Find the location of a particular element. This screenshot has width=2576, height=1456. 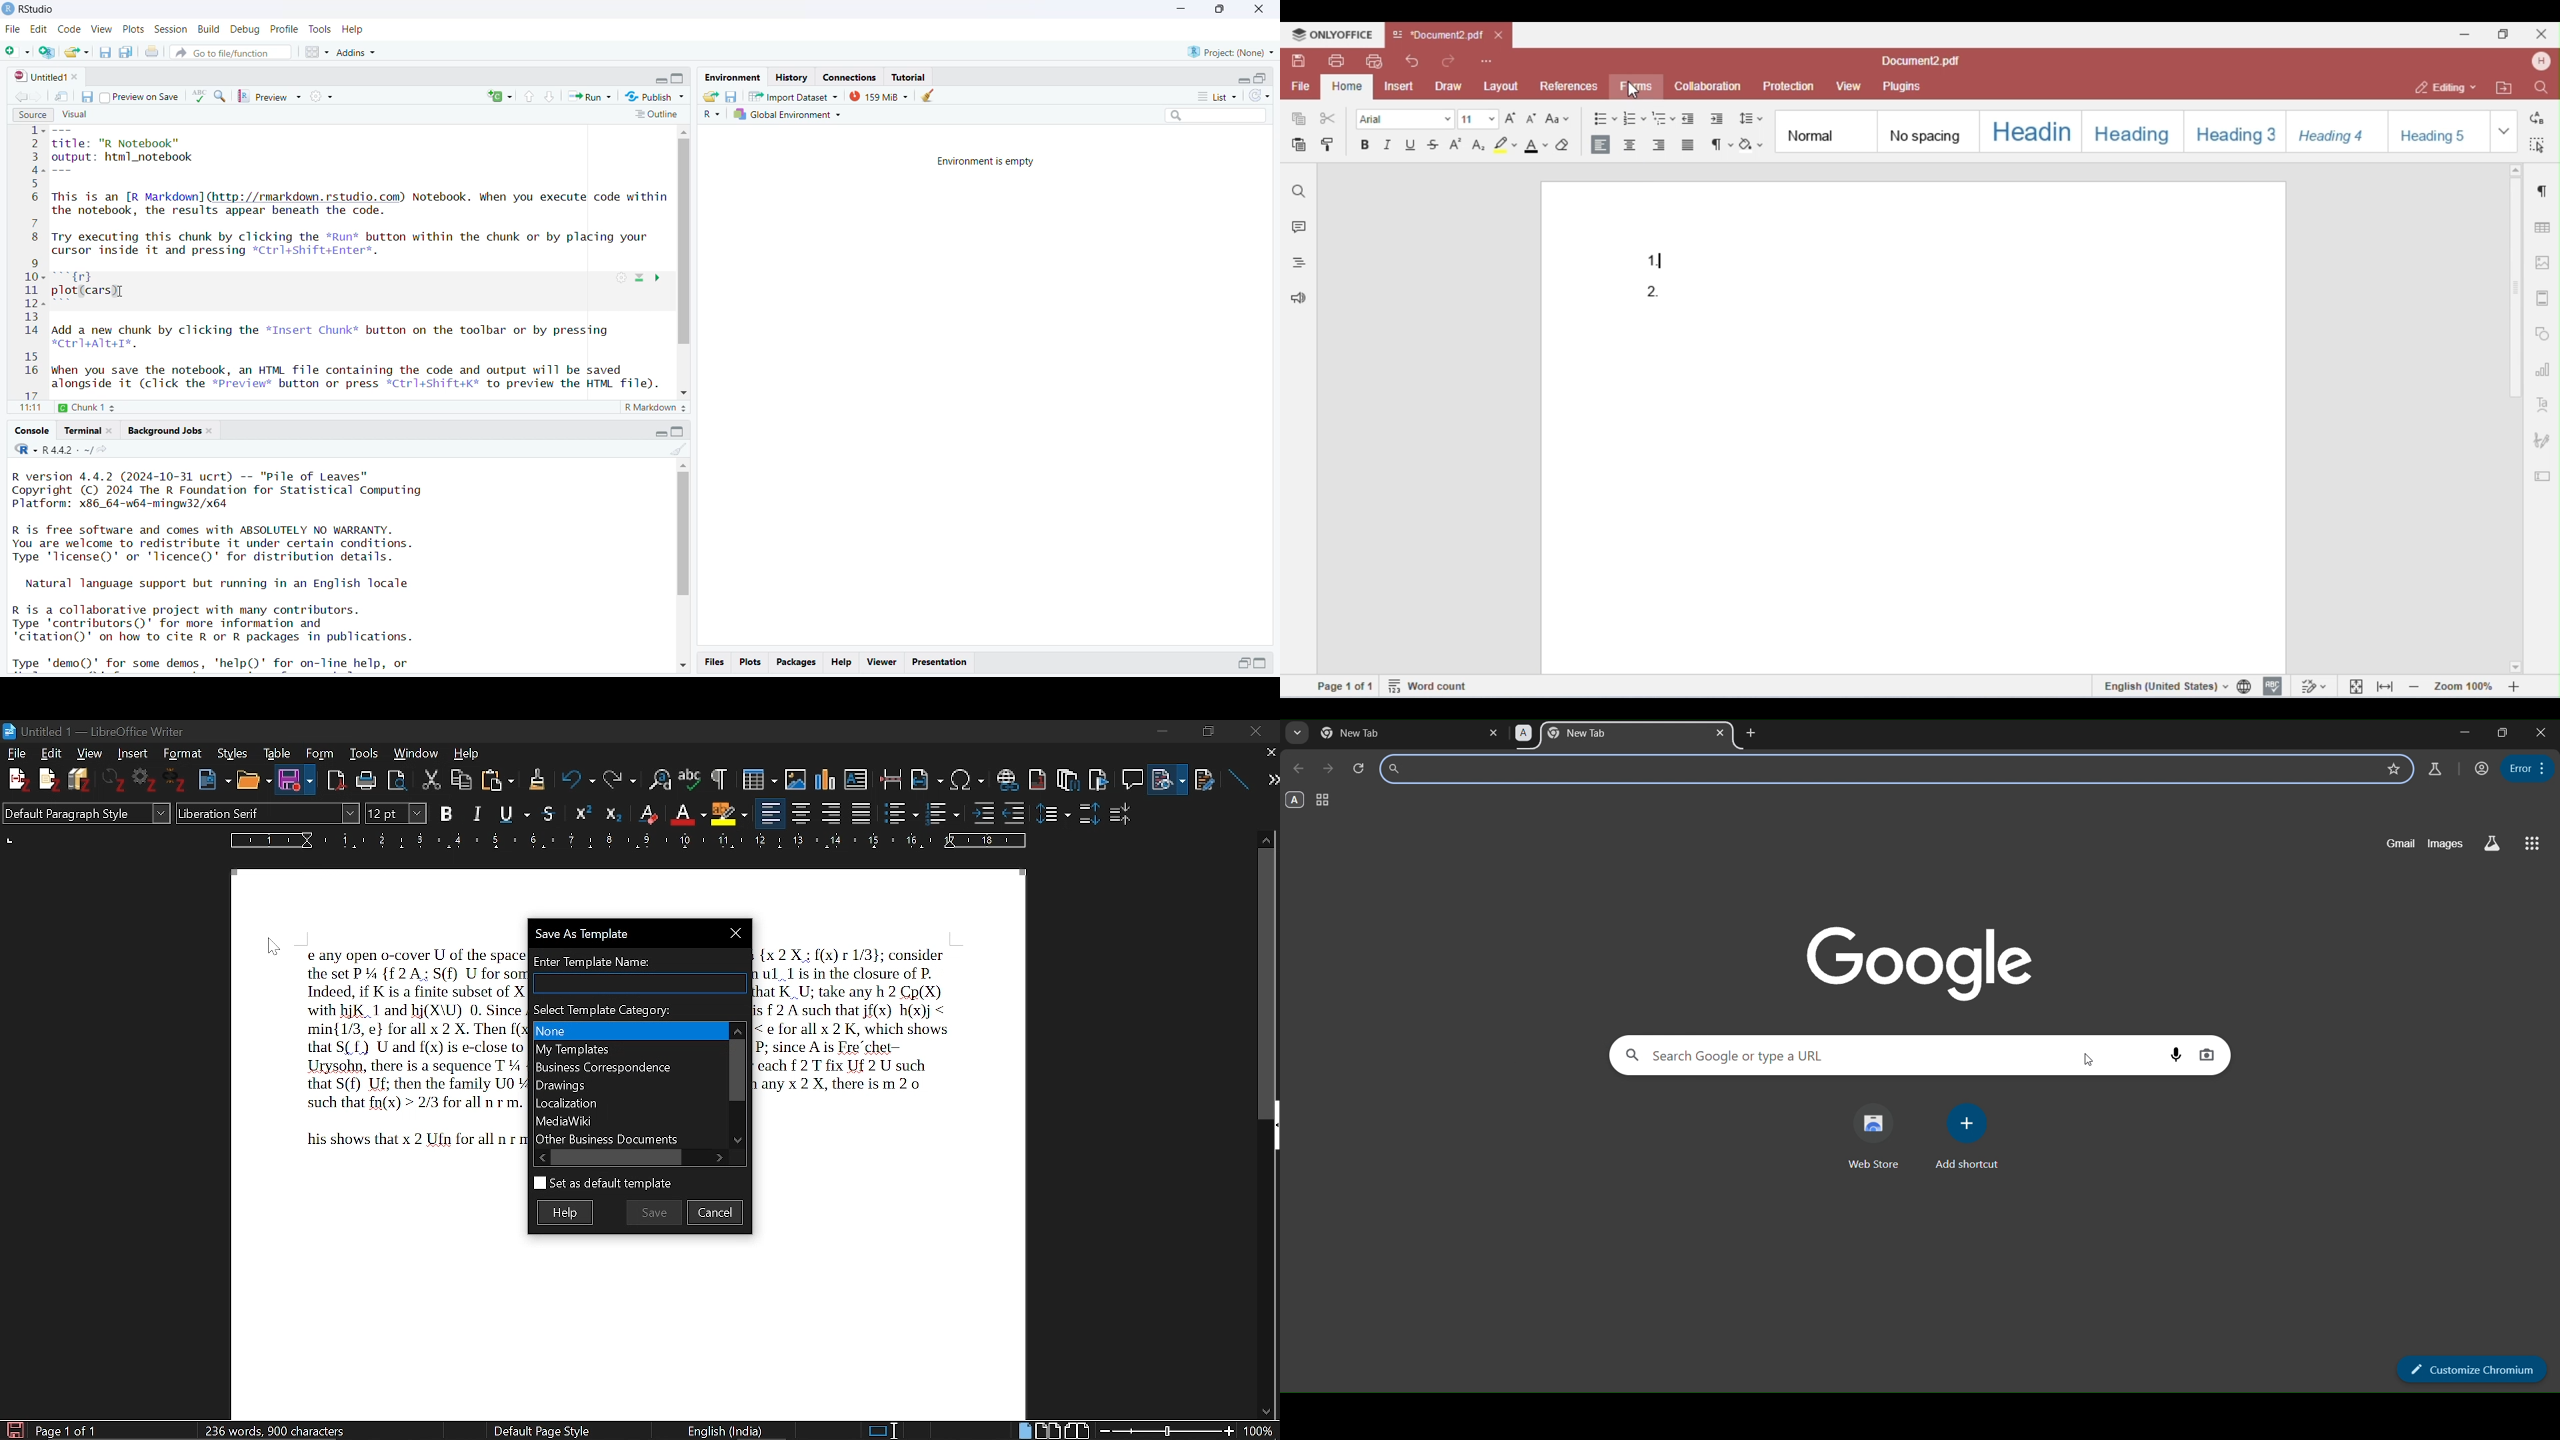

build is located at coordinates (210, 29).